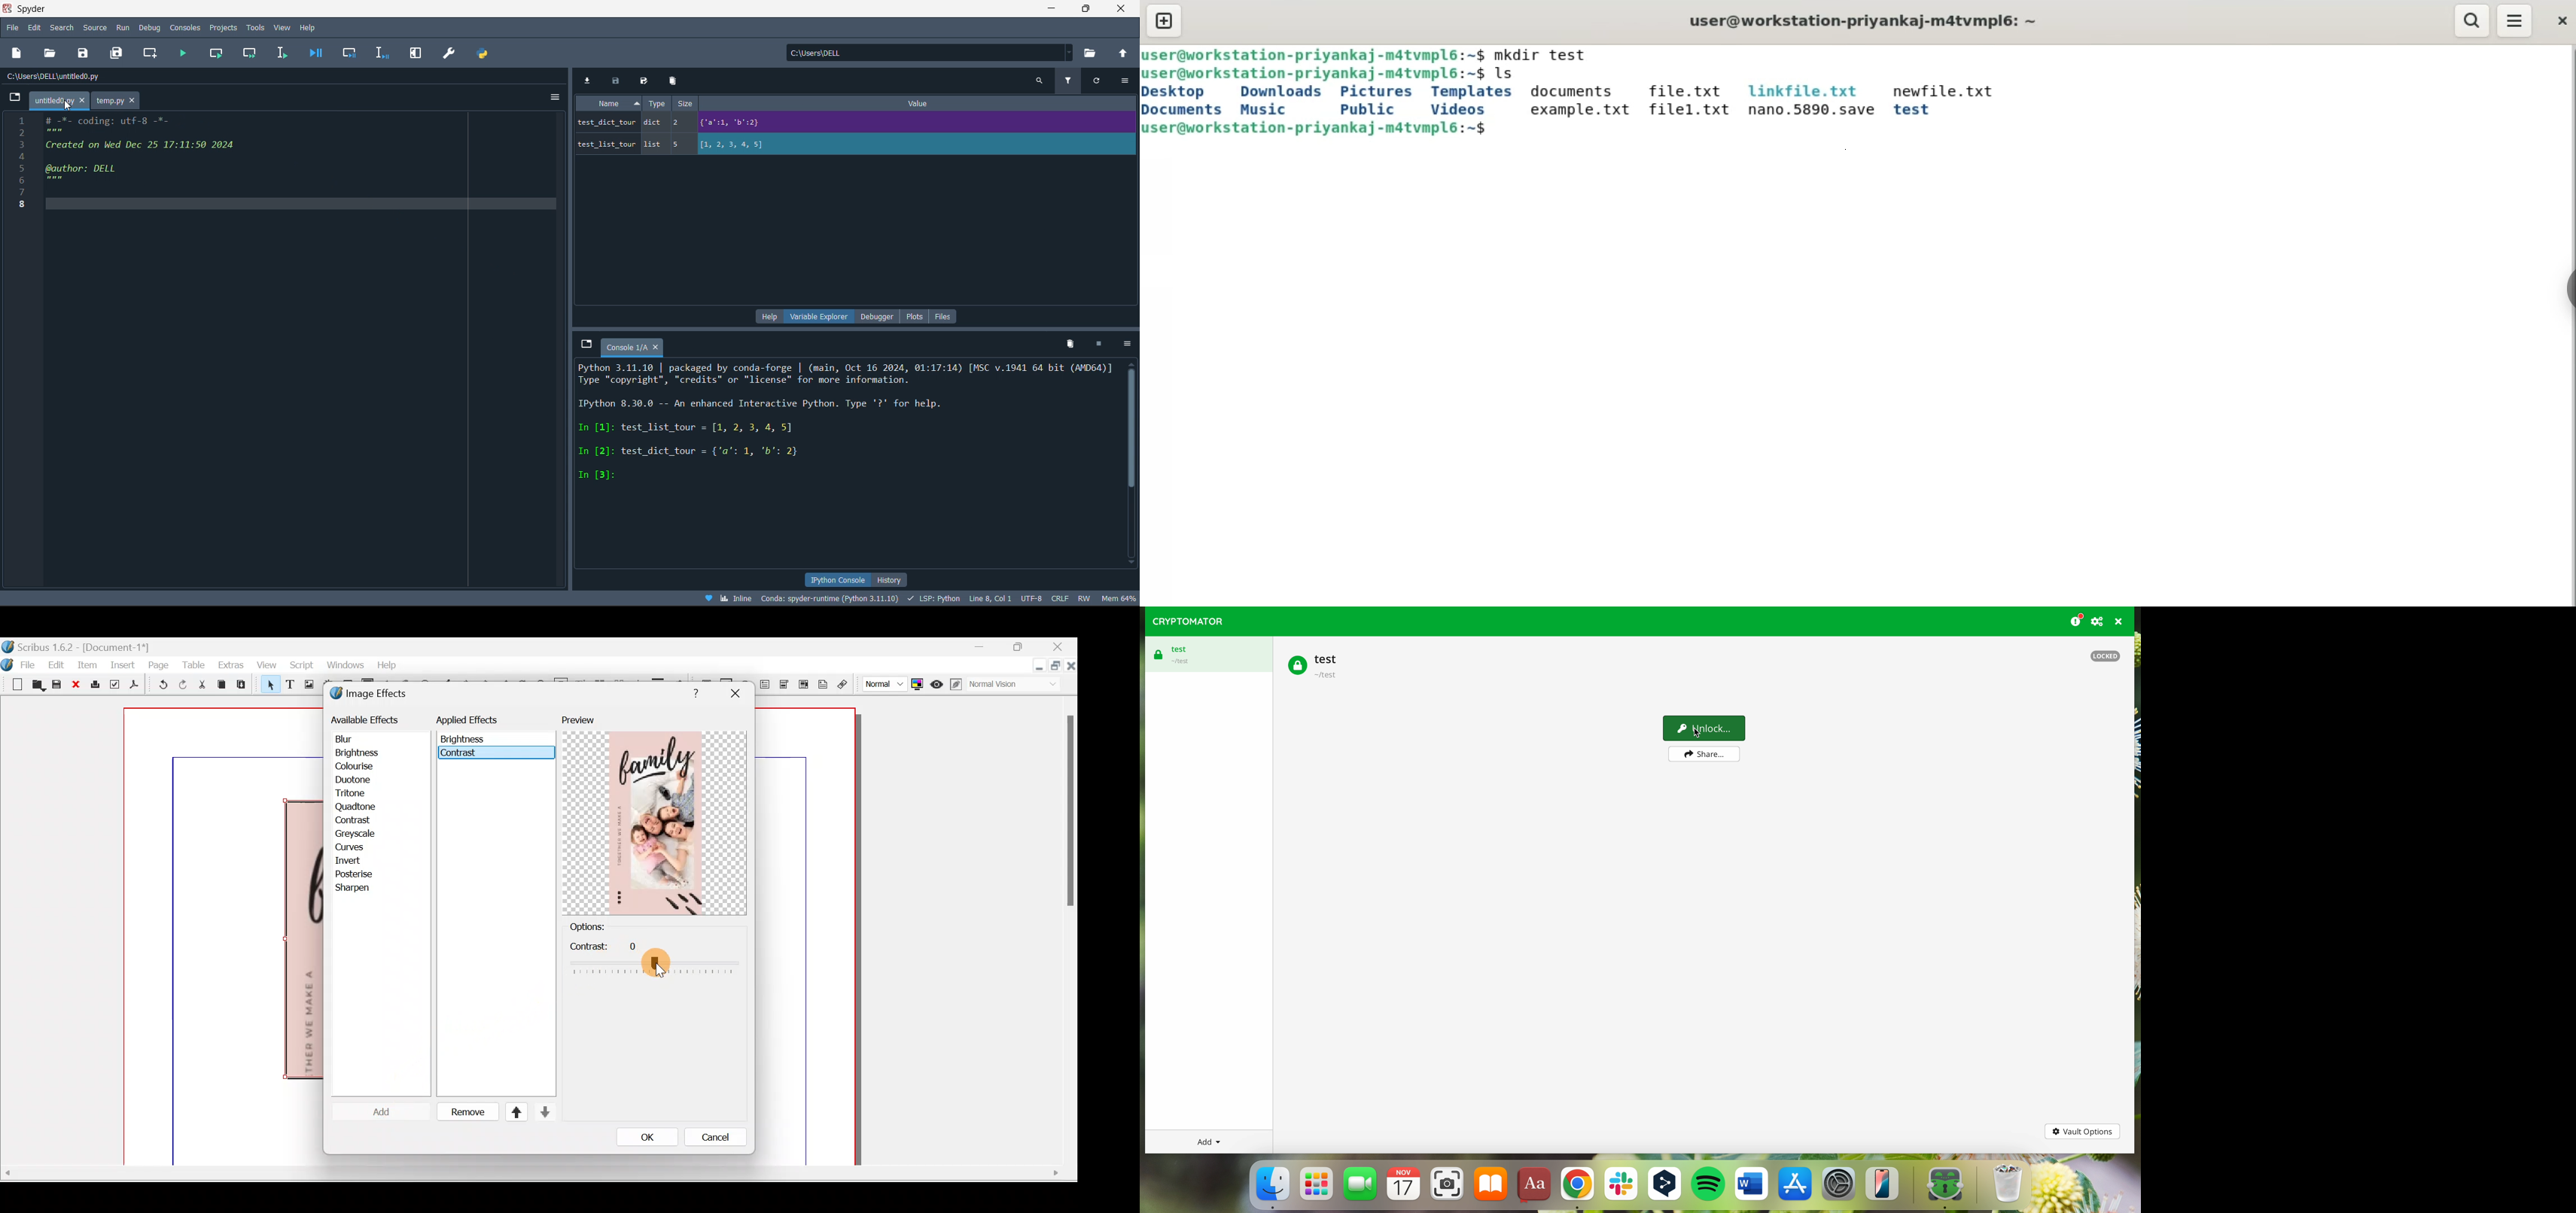 The image size is (2576, 1232). Describe the element at coordinates (587, 78) in the screenshot. I see `import data` at that location.